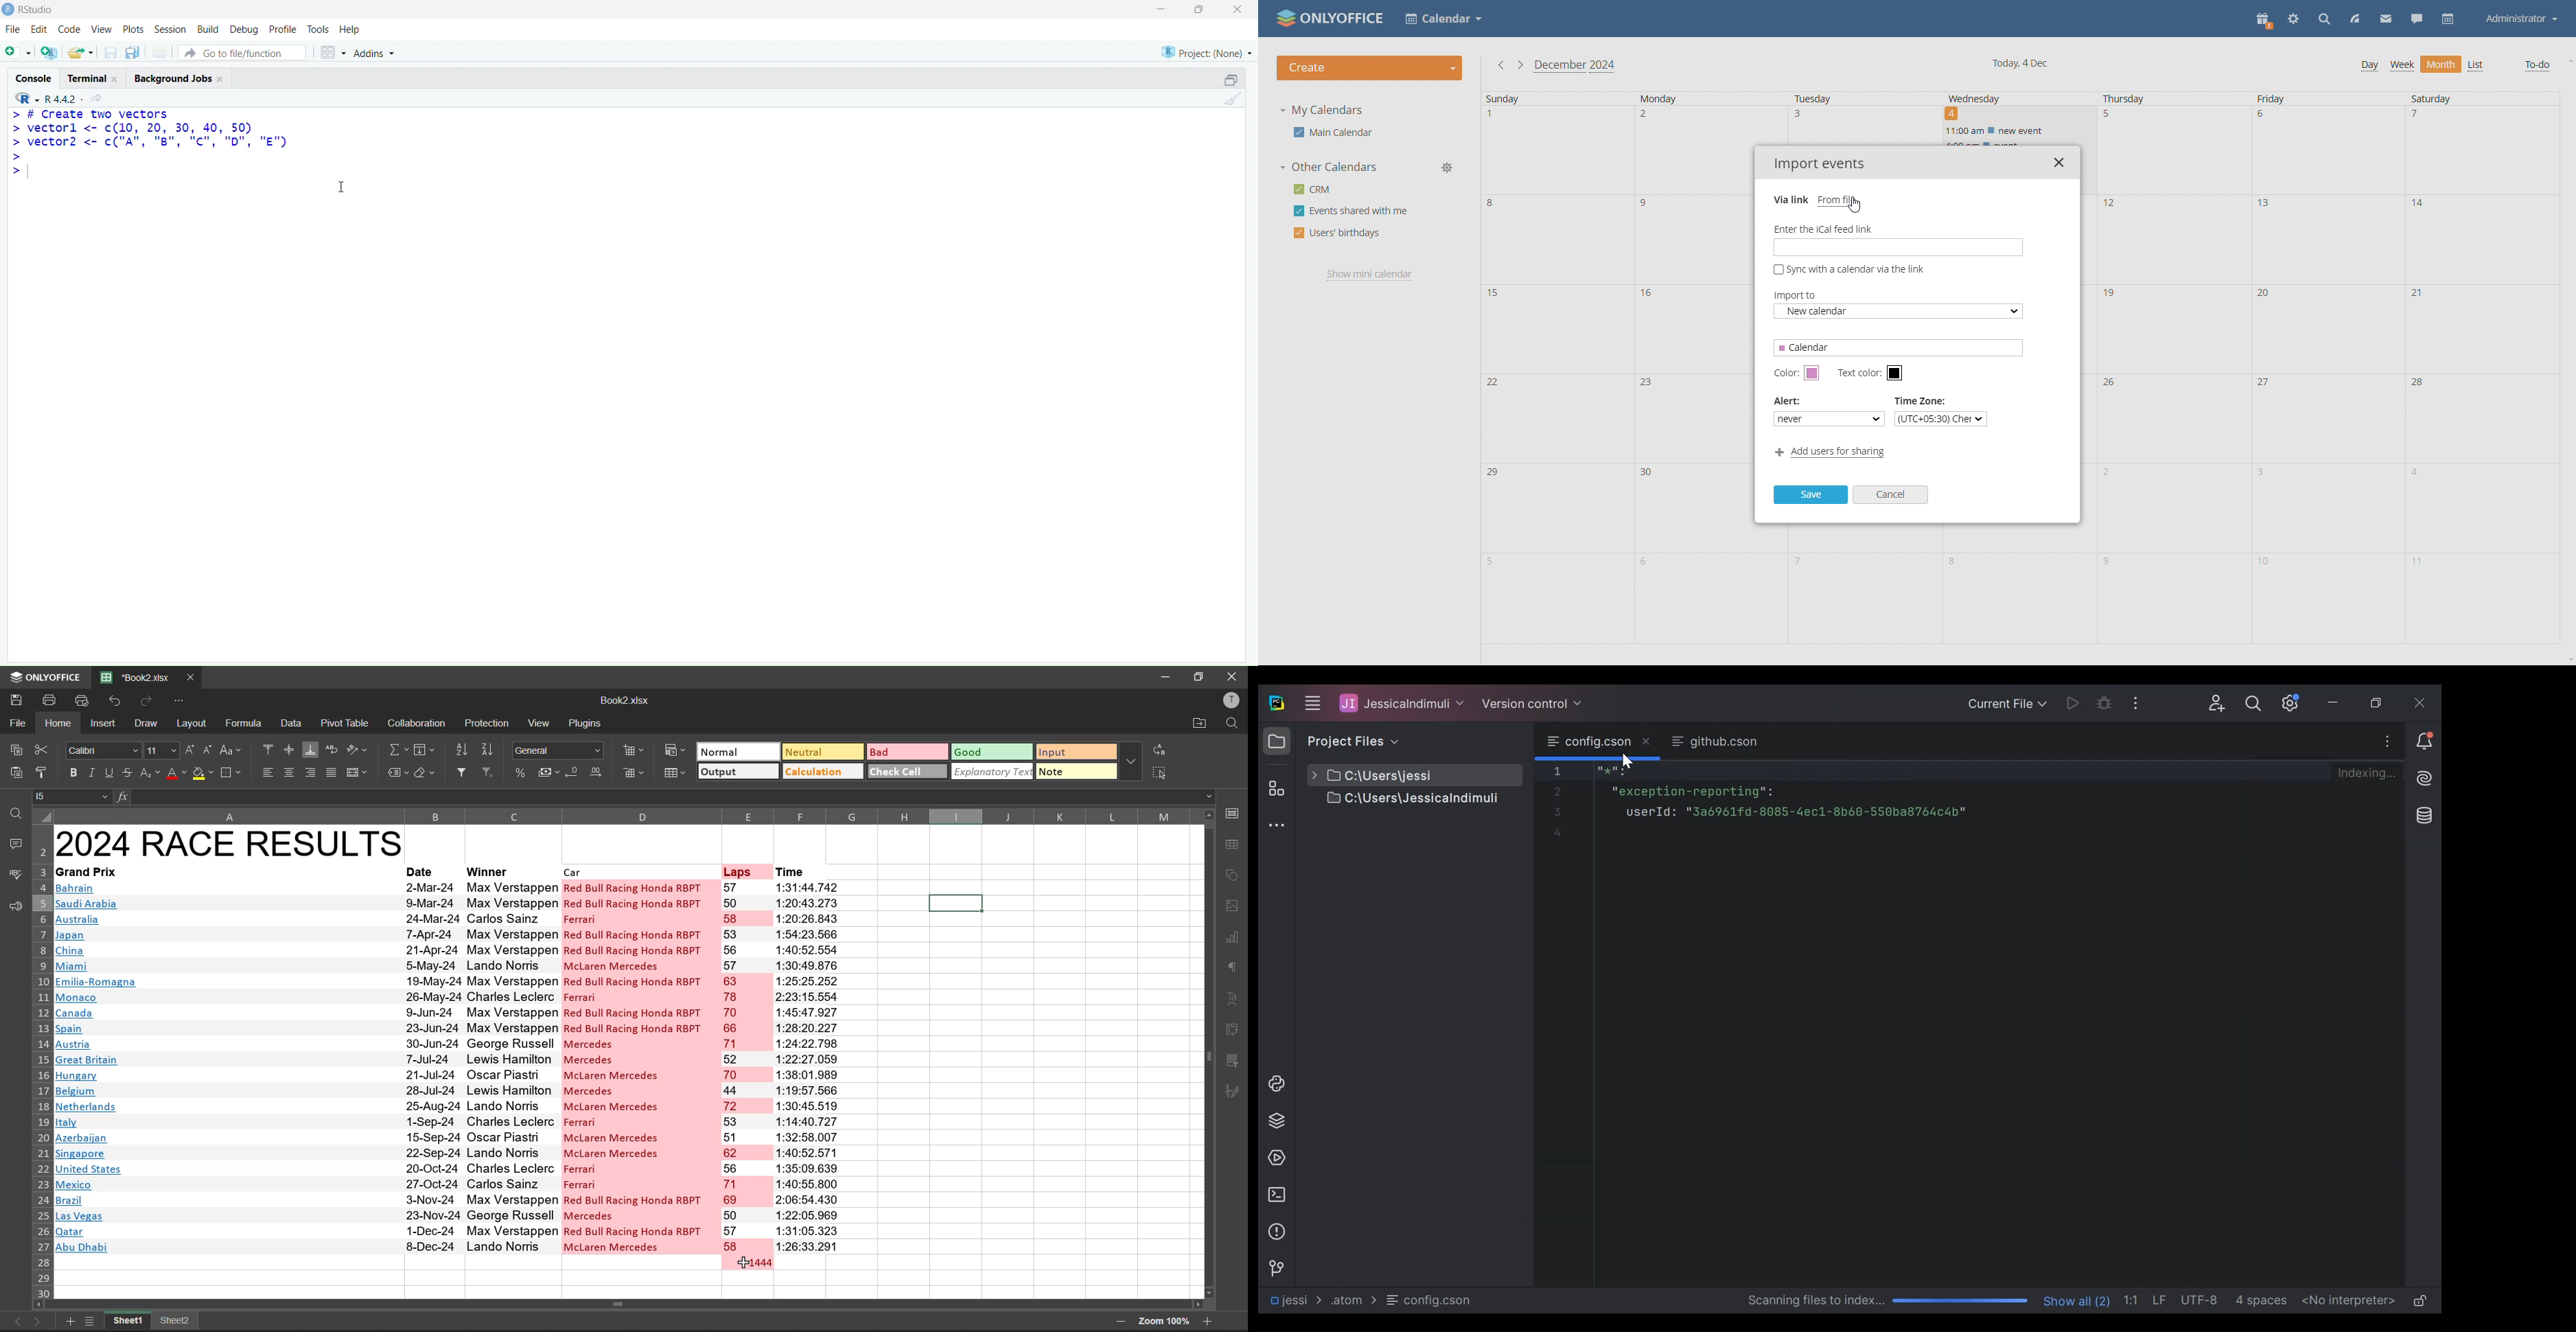  What do you see at coordinates (245, 29) in the screenshot?
I see `Debug` at bounding box center [245, 29].